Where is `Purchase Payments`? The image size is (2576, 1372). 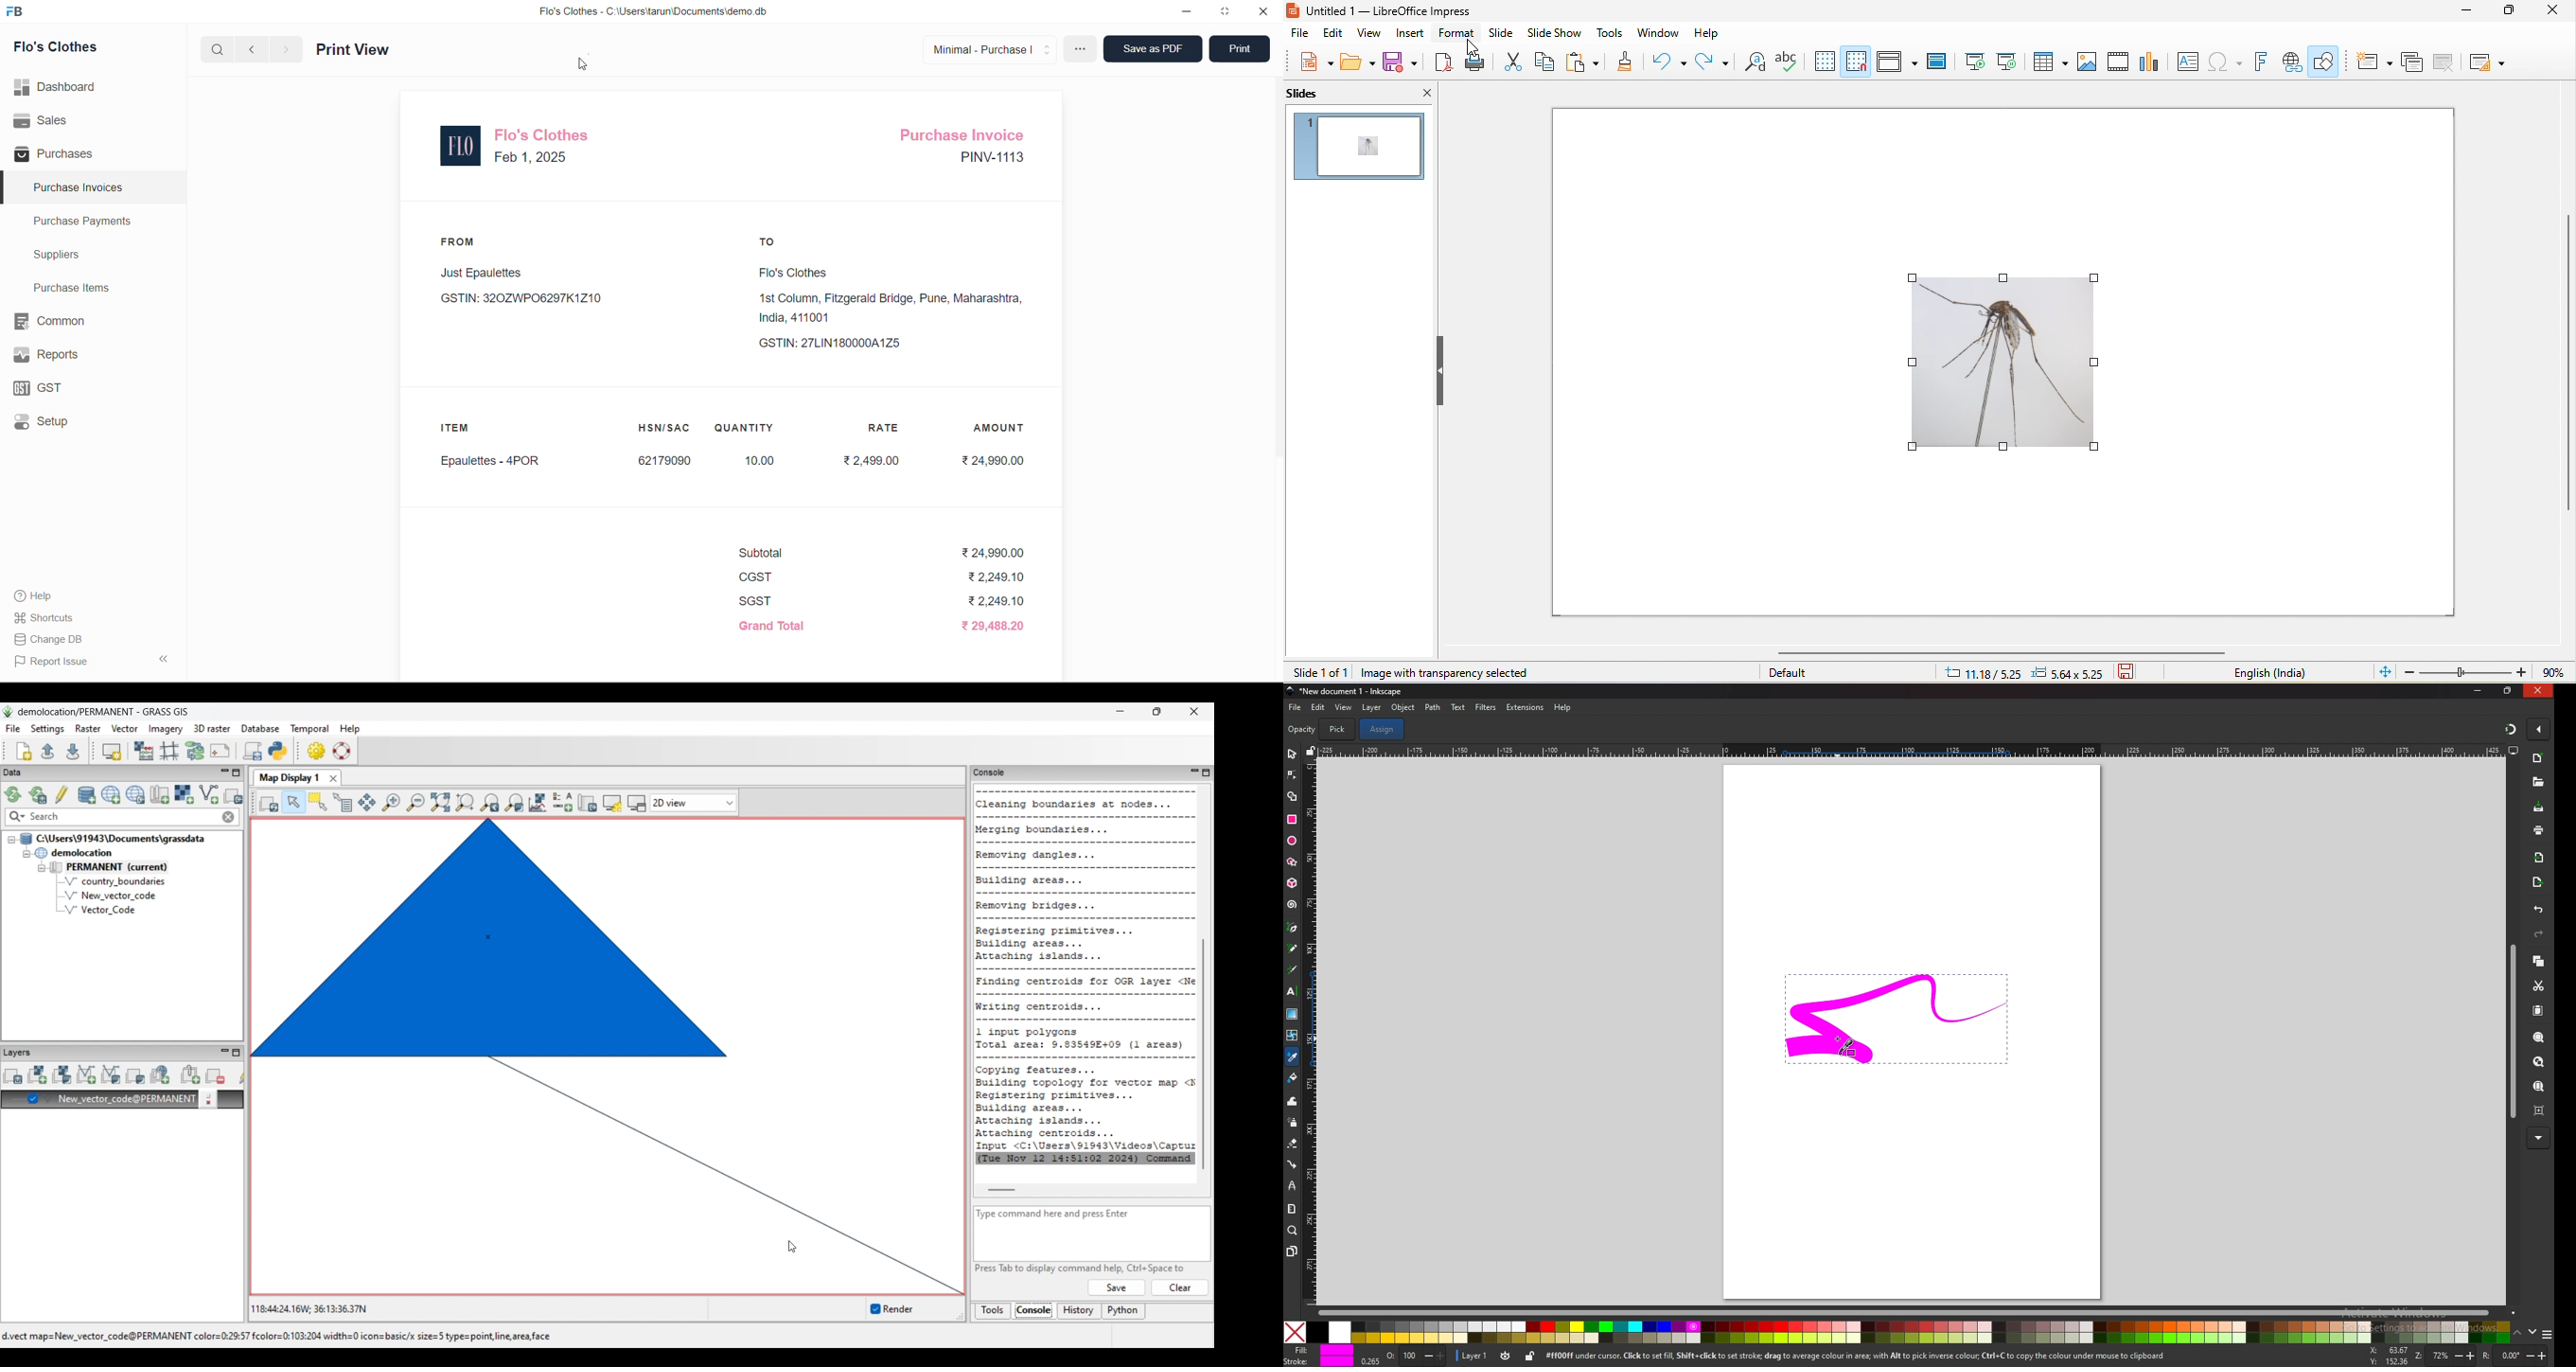
Purchase Payments is located at coordinates (88, 221).